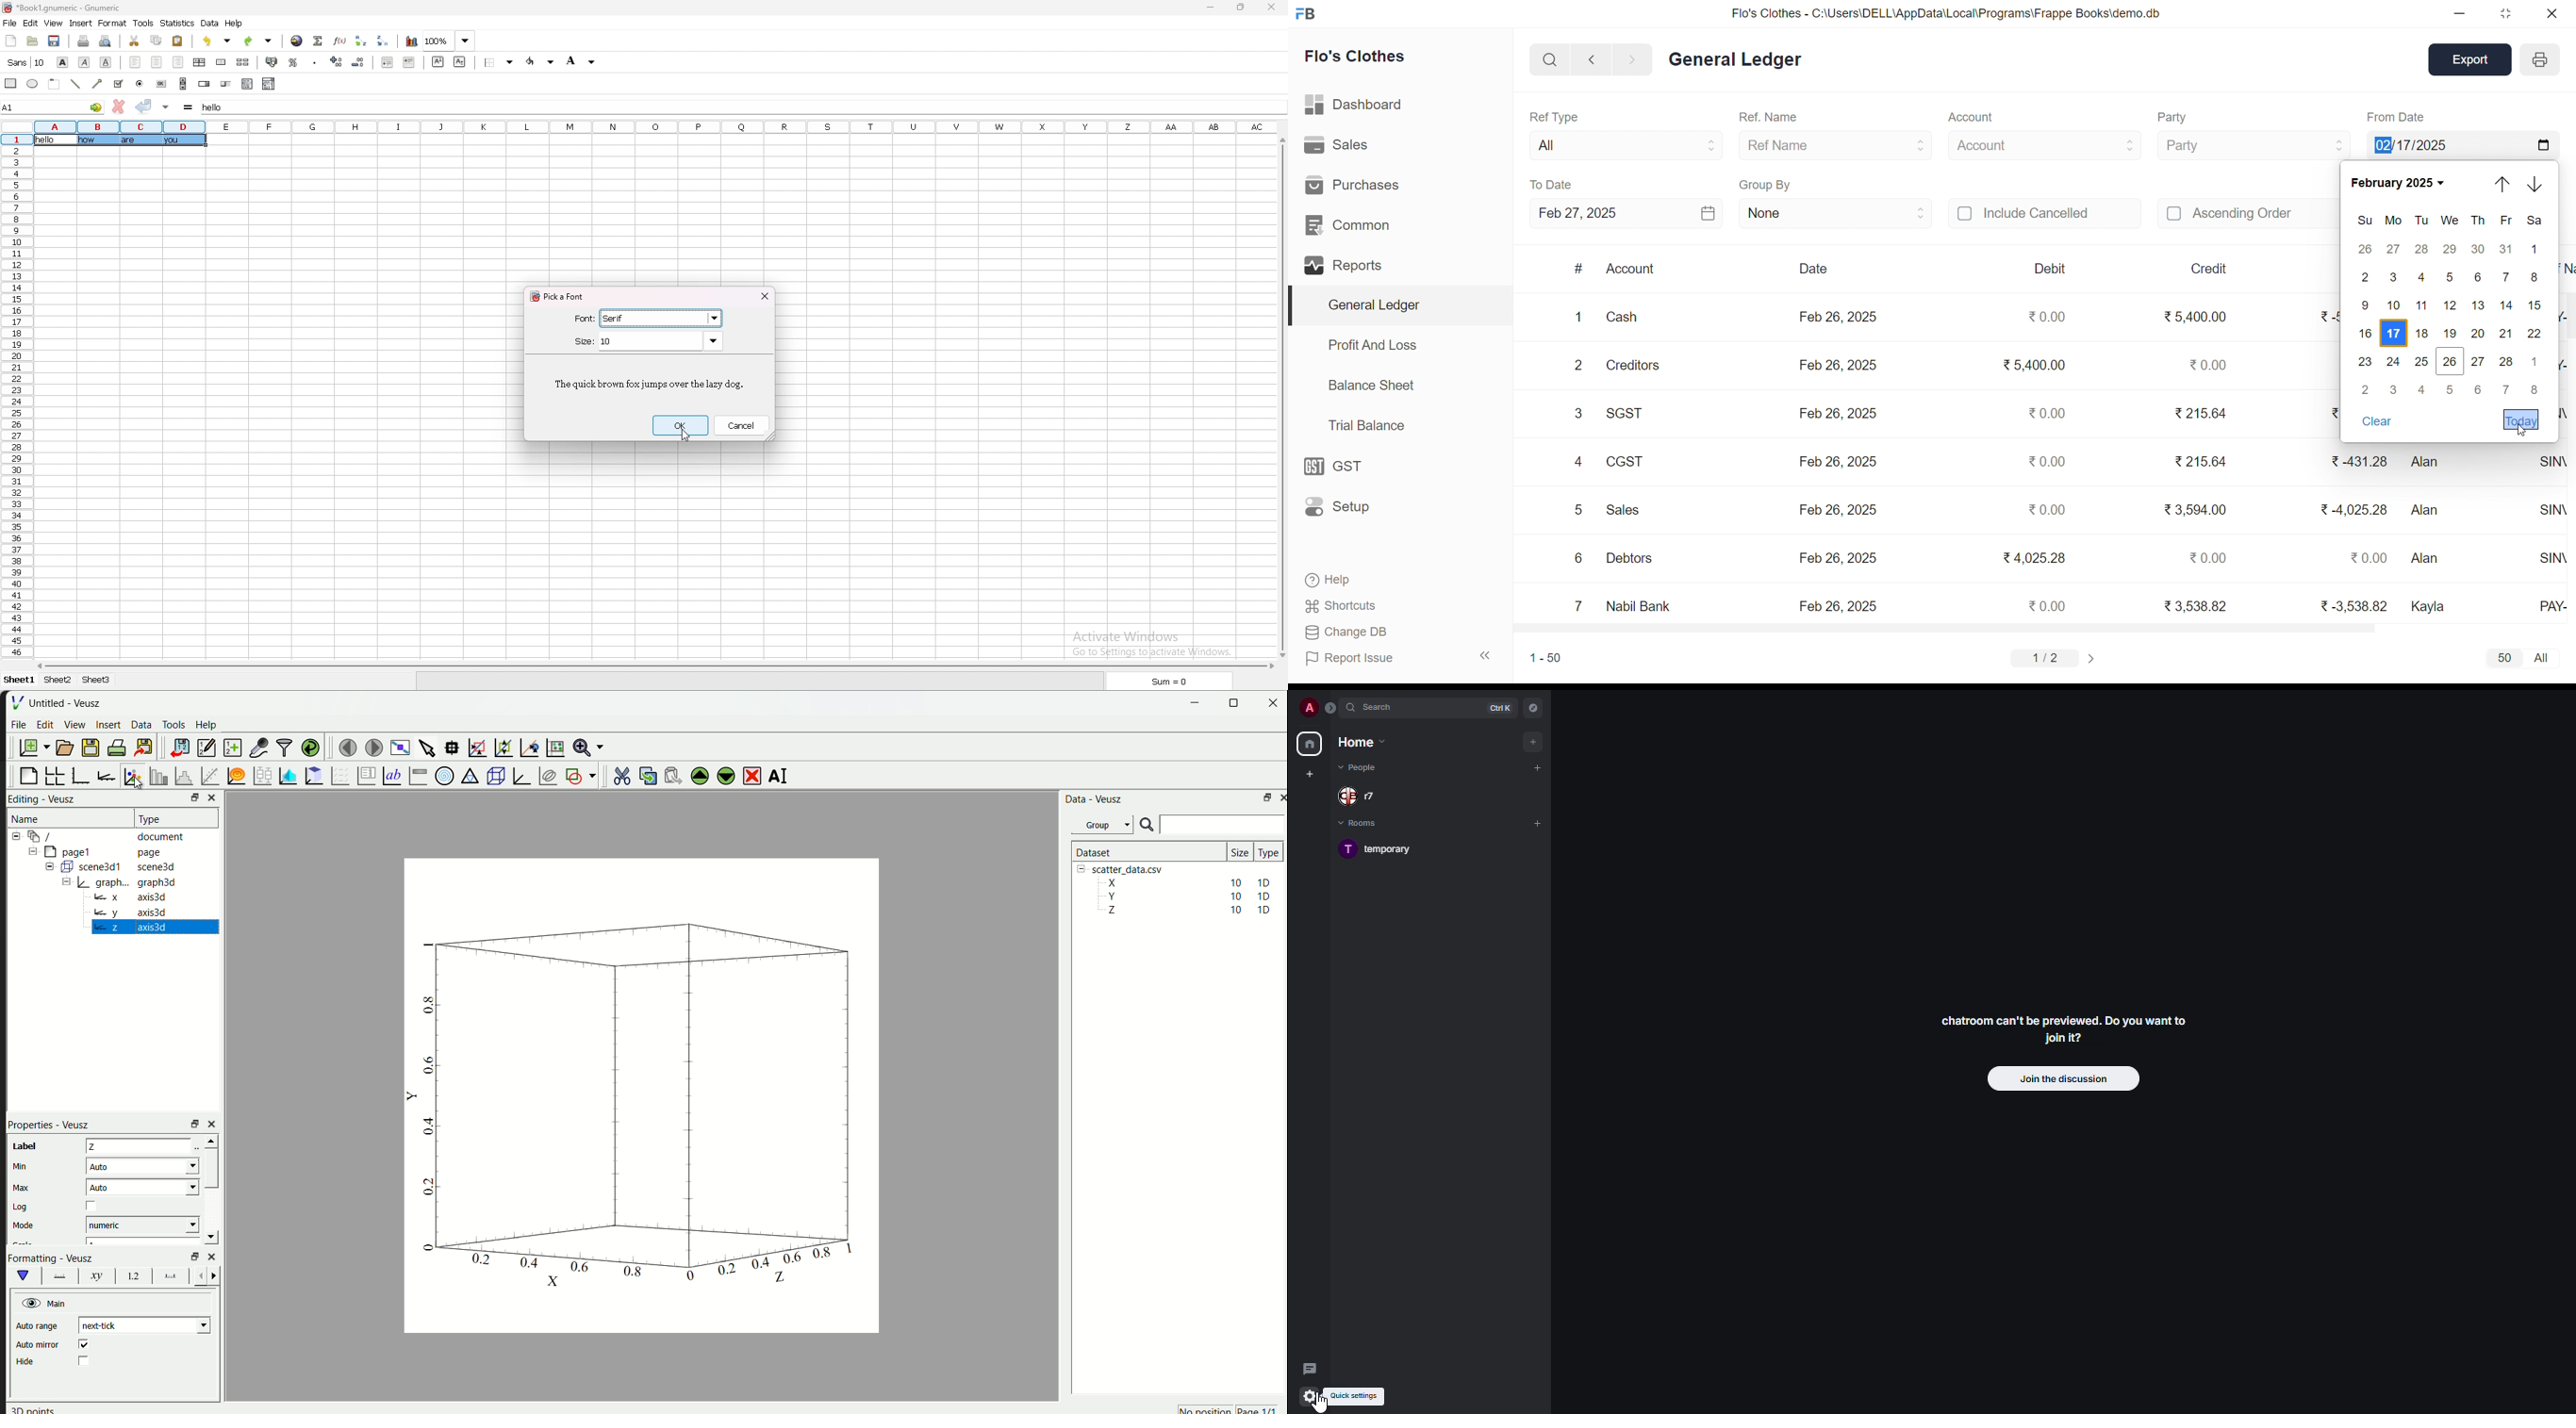 The height and width of the screenshot is (1428, 2576). What do you see at coordinates (2477, 221) in the screenshot?
I see `Th` at bounding box center [2477, 221].